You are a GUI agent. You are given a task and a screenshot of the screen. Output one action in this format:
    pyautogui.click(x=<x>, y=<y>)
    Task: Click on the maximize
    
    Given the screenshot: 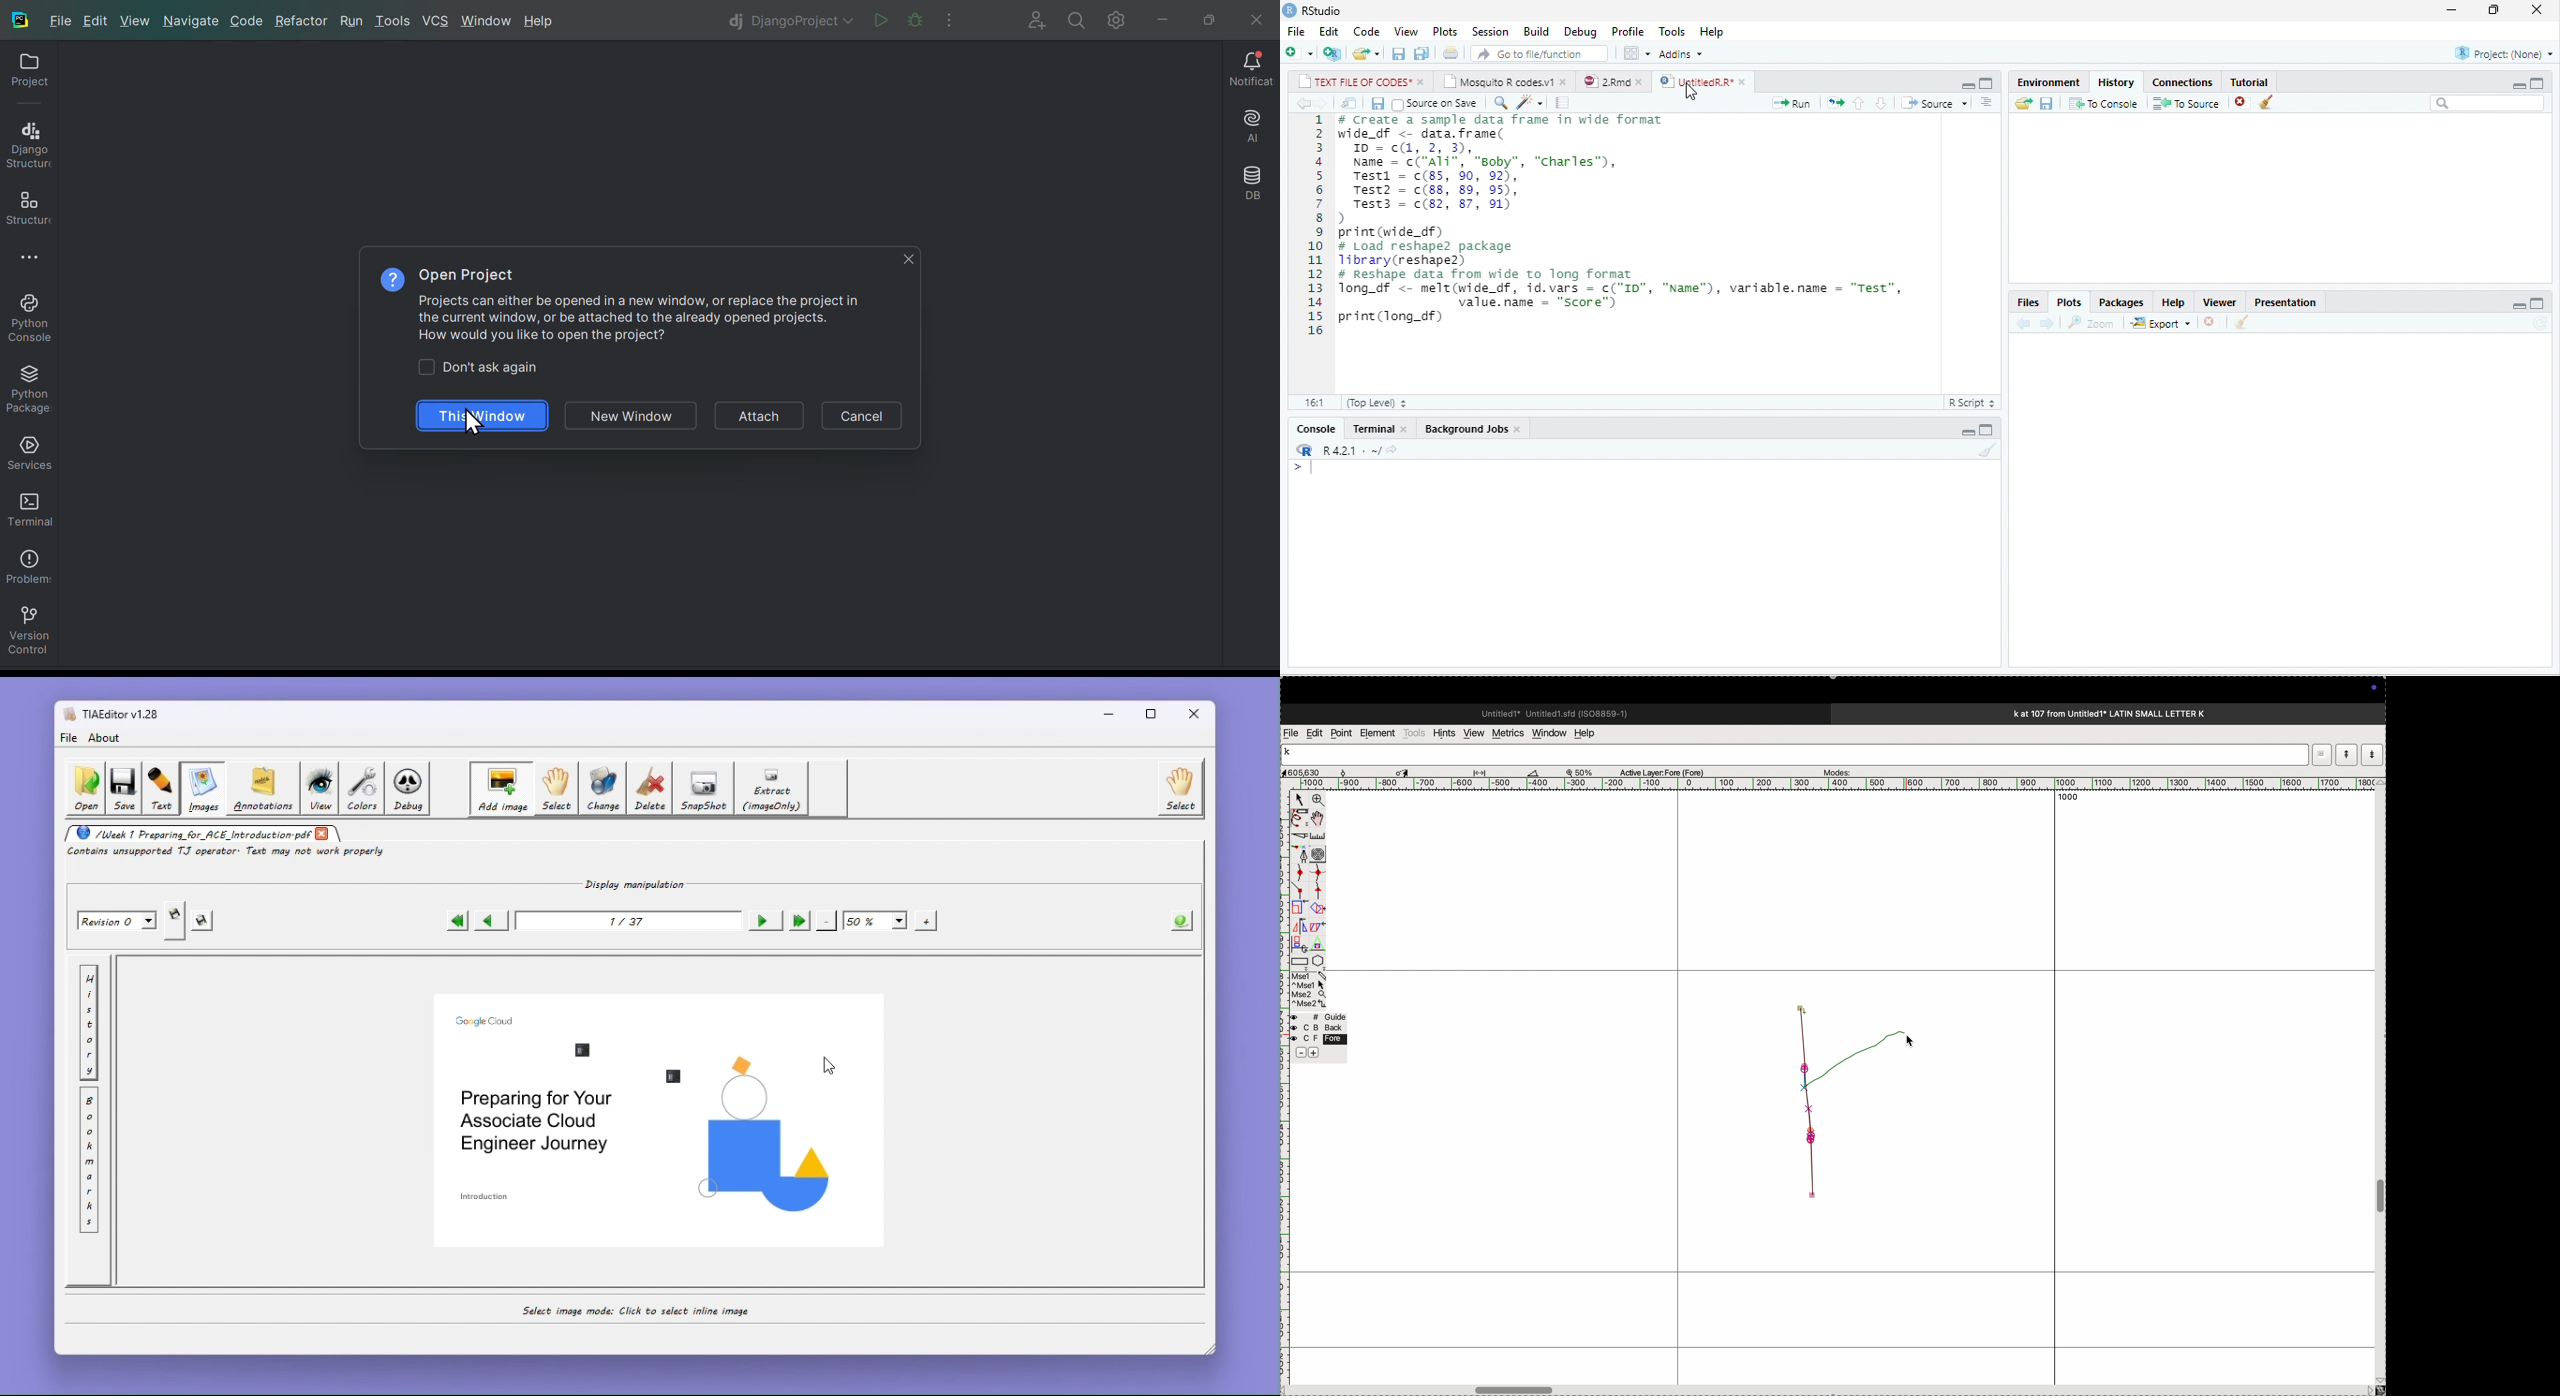 What is the action you would take?
    pyautogui.click(x=1987, y=430)
    